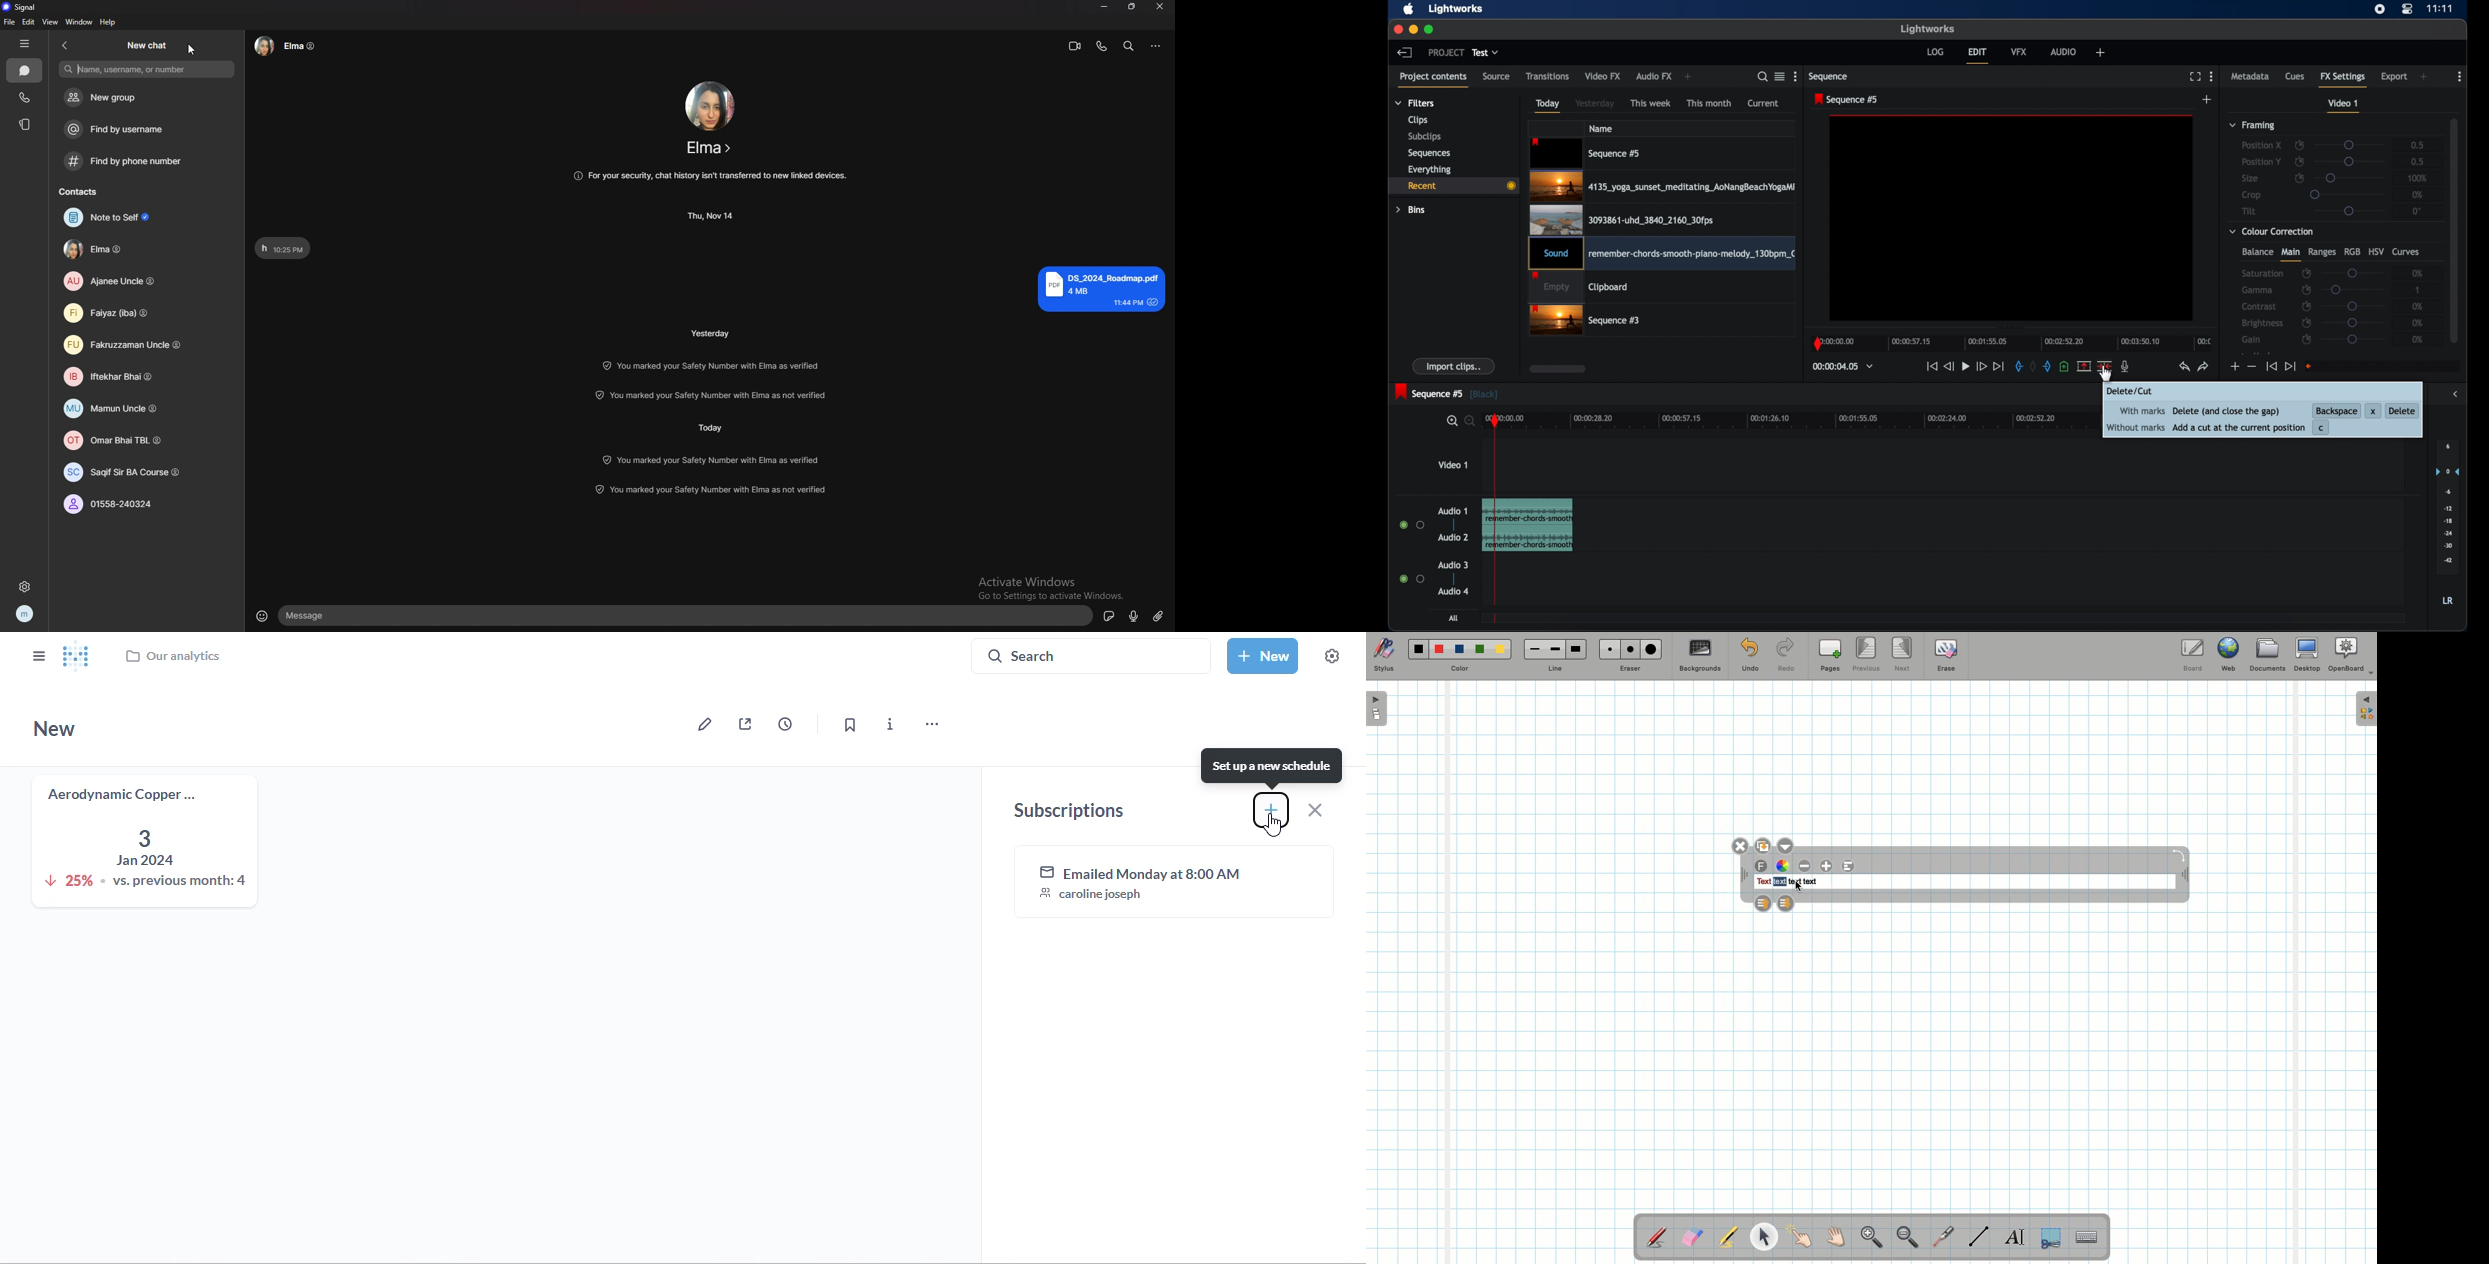 This screenshot has height=1288, width=2492. Describe the element at coordinates (2064, 52) in the screenshot. I see `audio` at that location.